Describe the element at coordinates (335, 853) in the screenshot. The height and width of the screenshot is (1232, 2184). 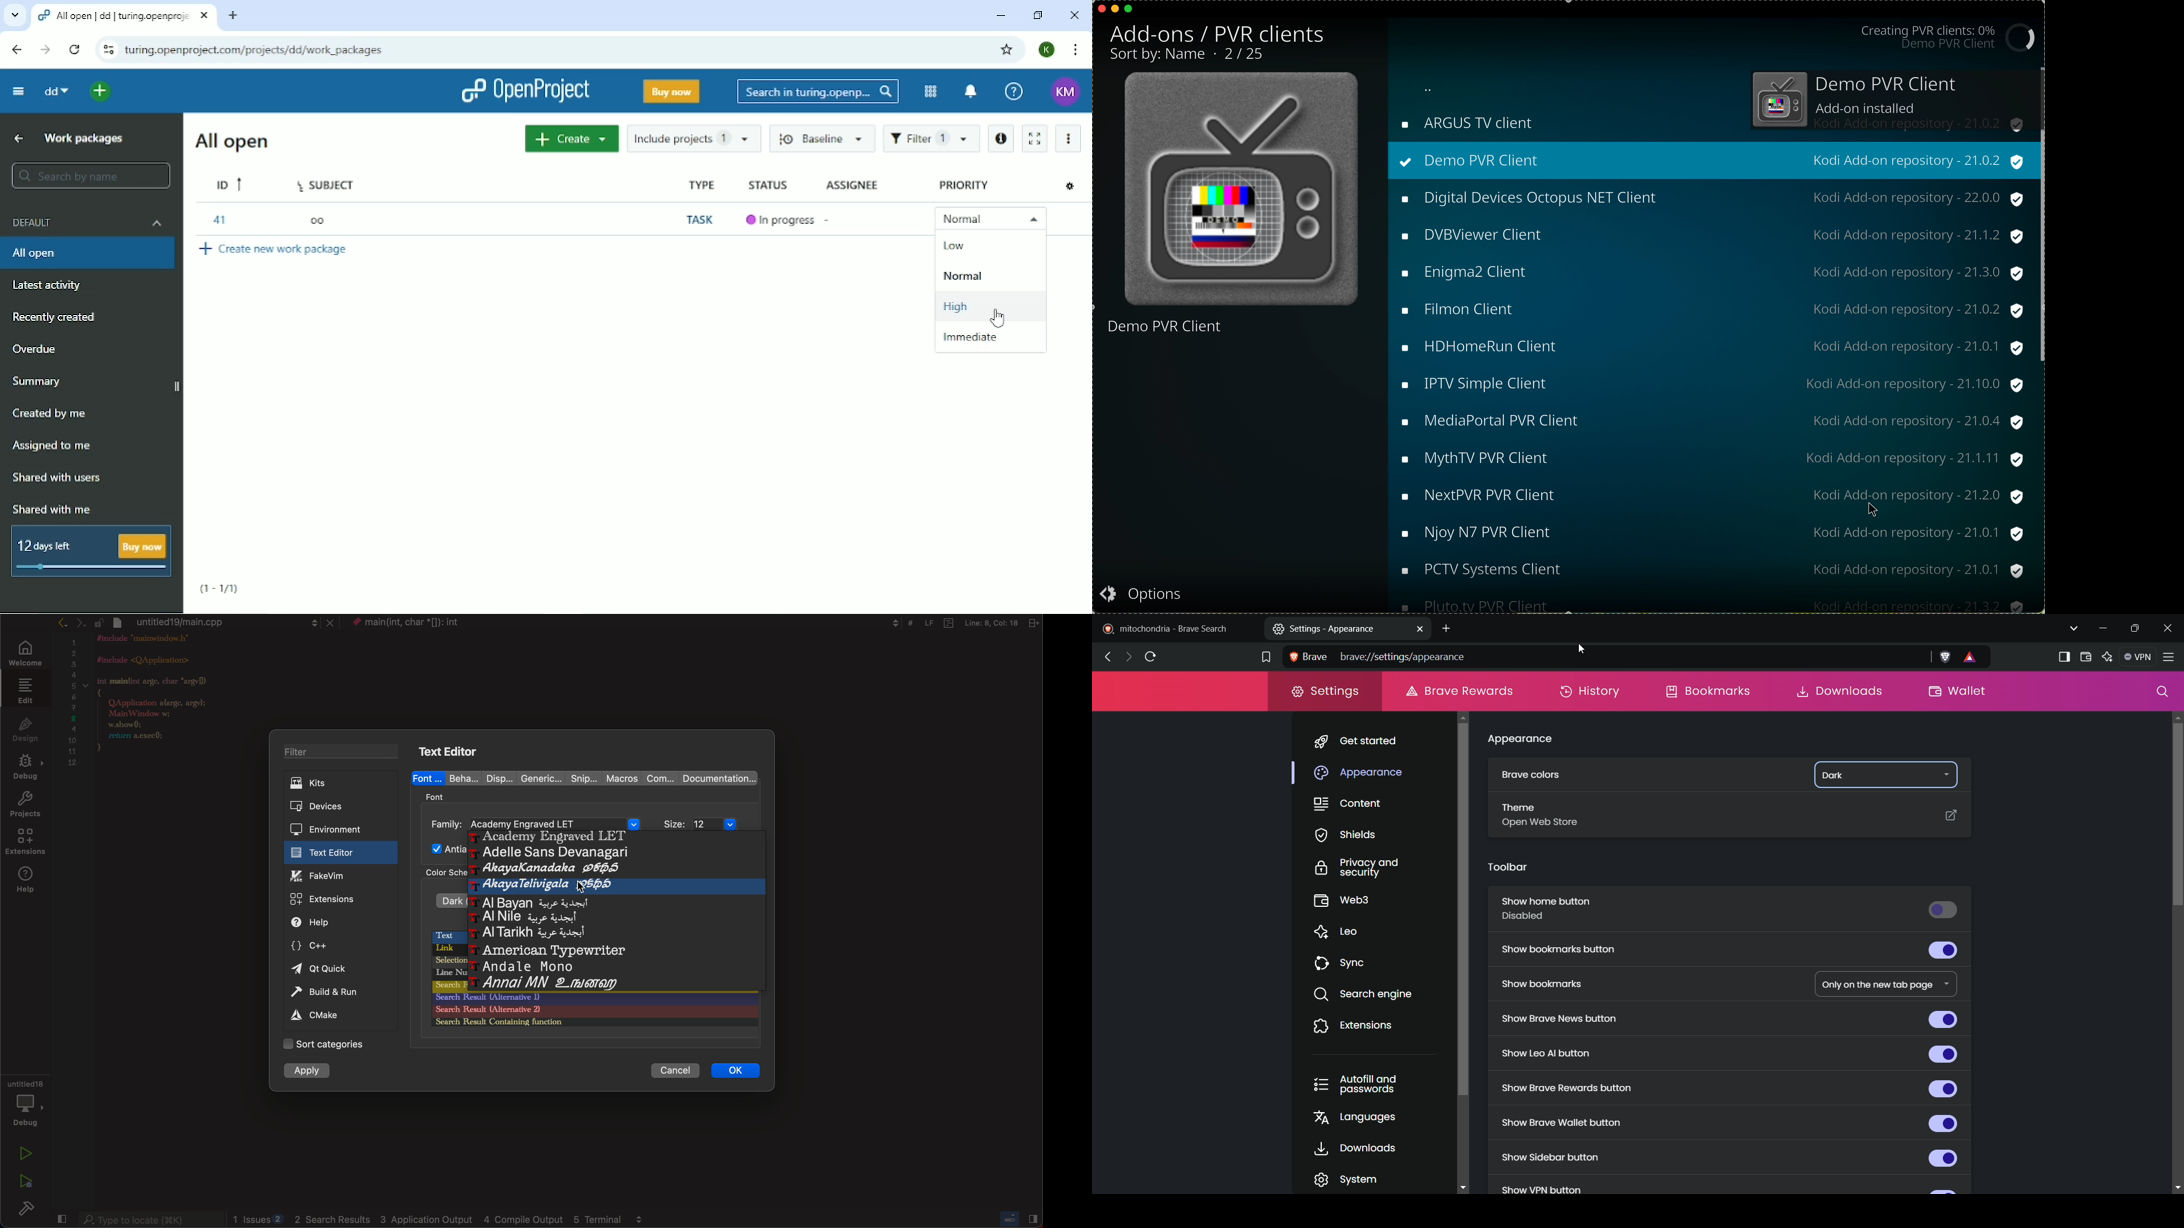
I see `text editor` at that location.